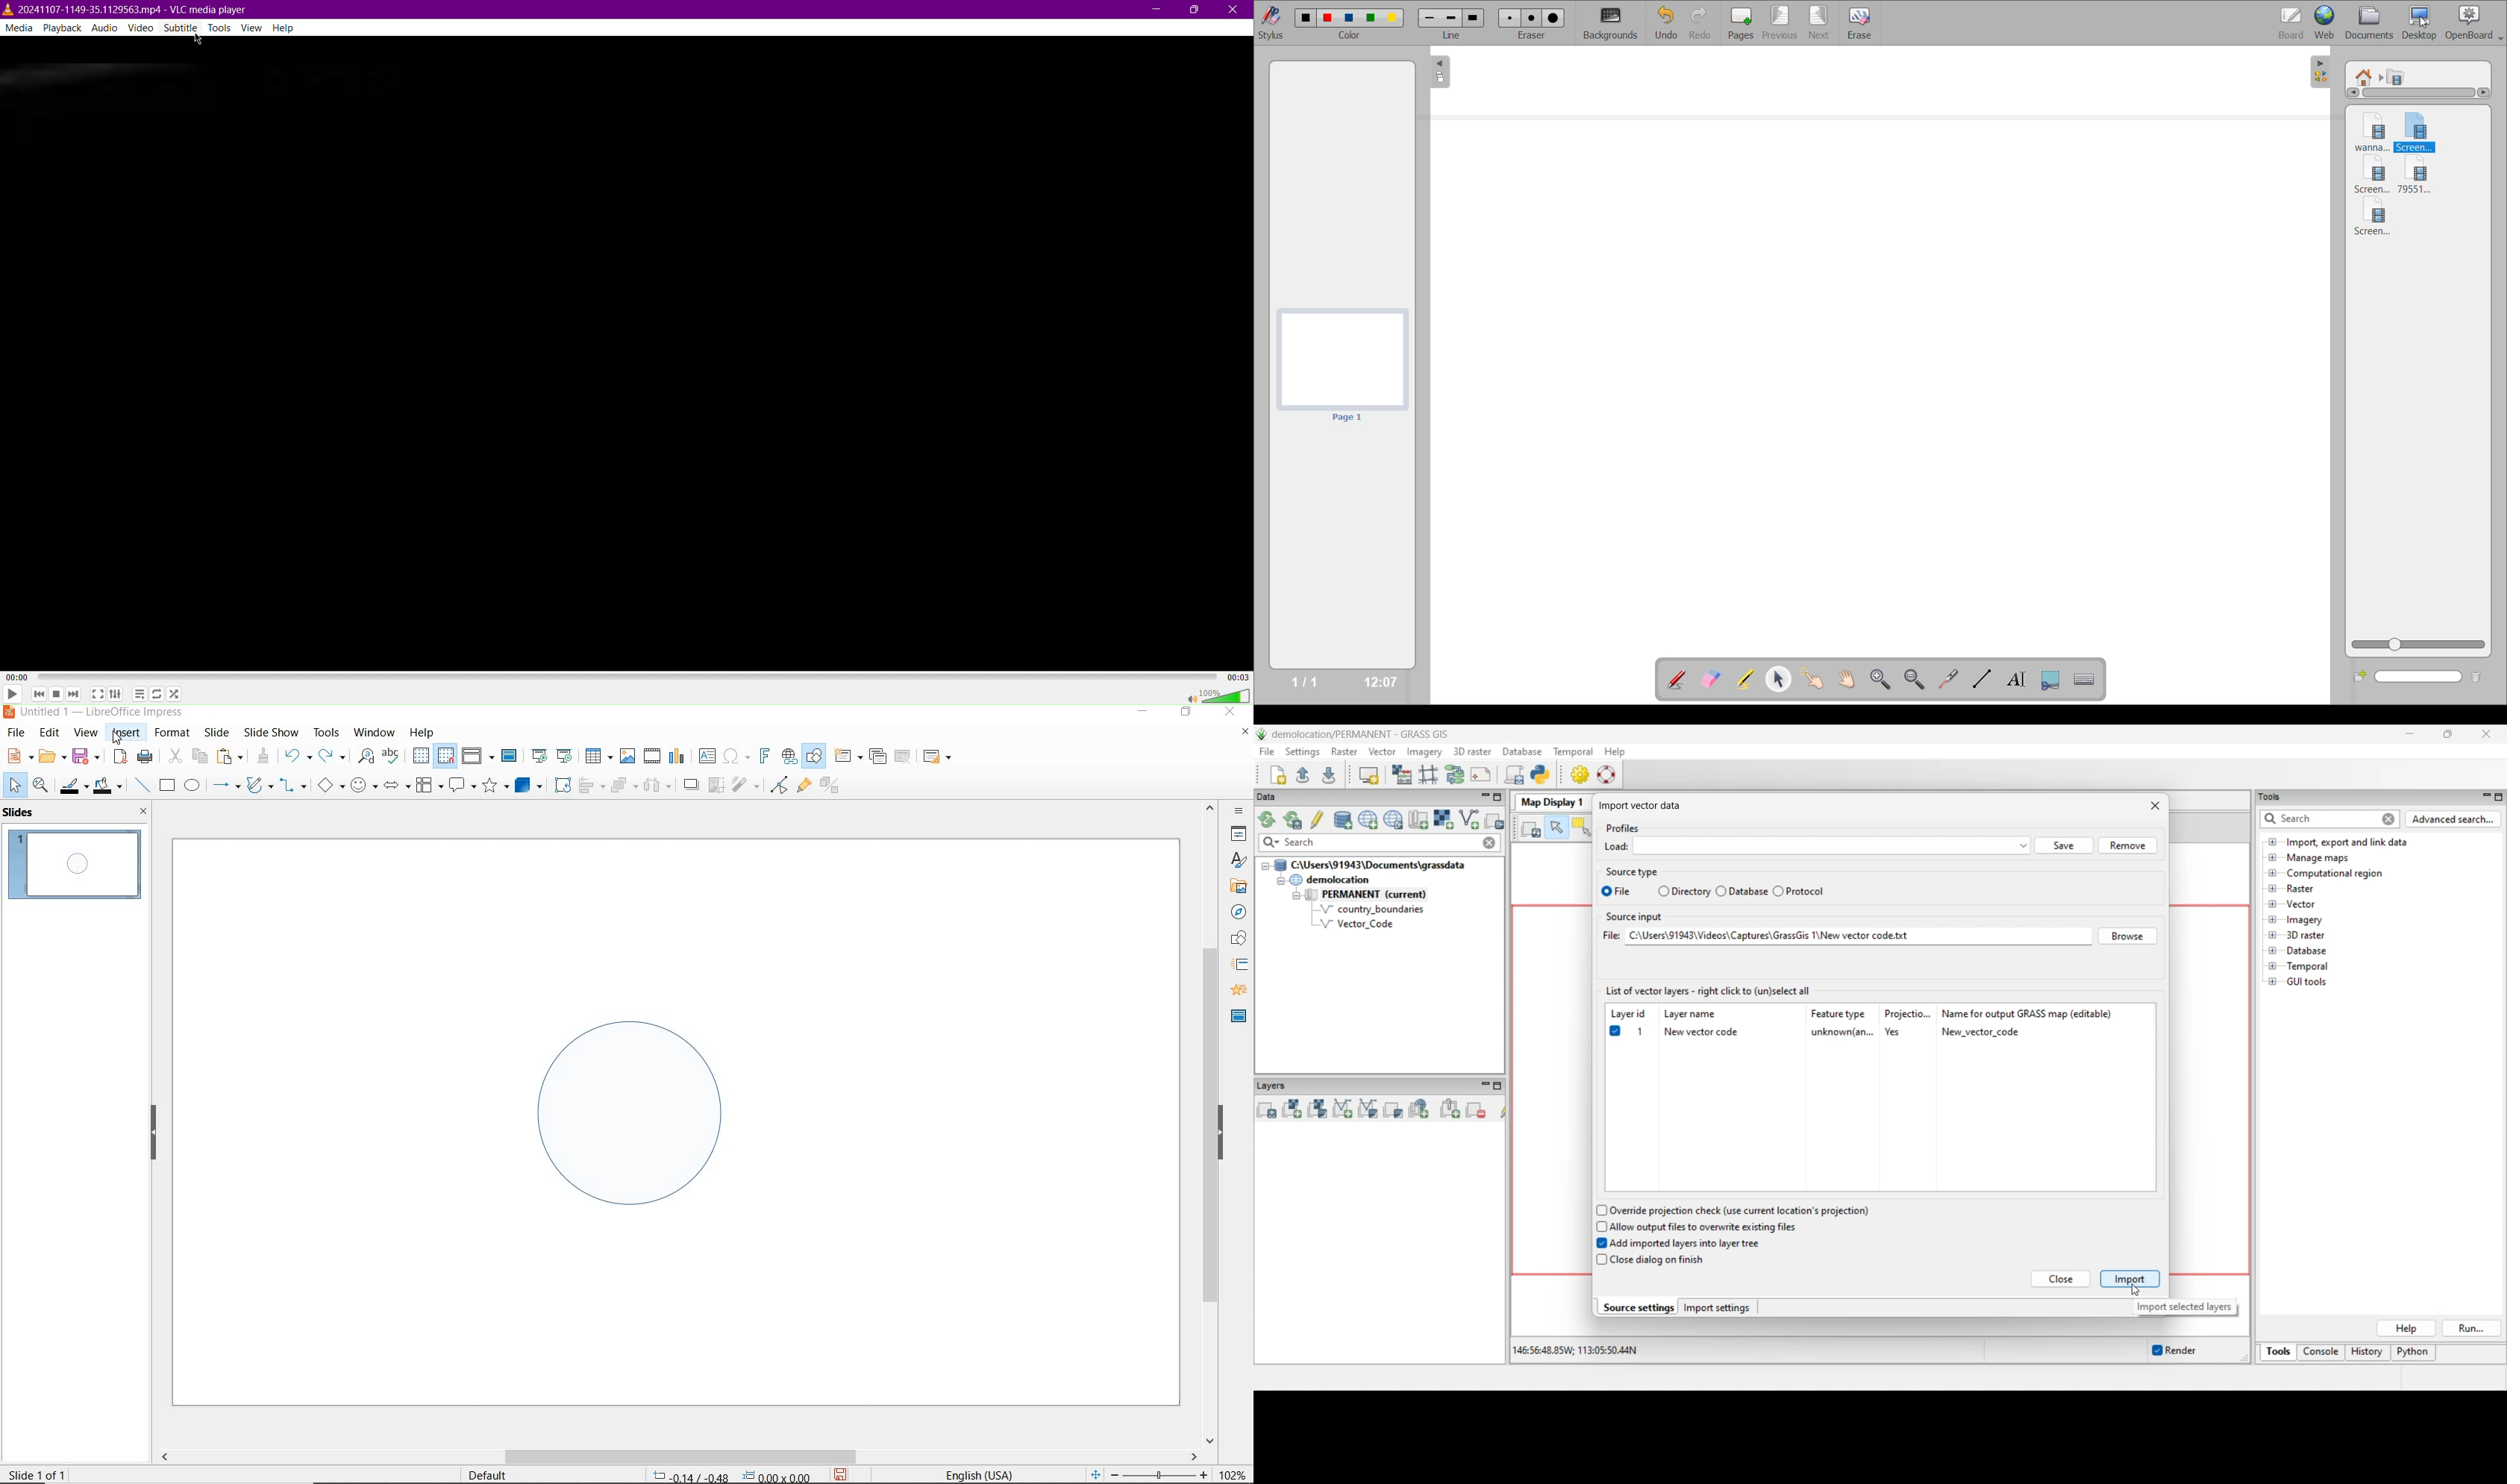 The width and height of the screenshot is (2520, 1484). What do you see at coordinates (460, 786) in the screenshot?
I see `callout shapes` at bounding box center [460, 786].